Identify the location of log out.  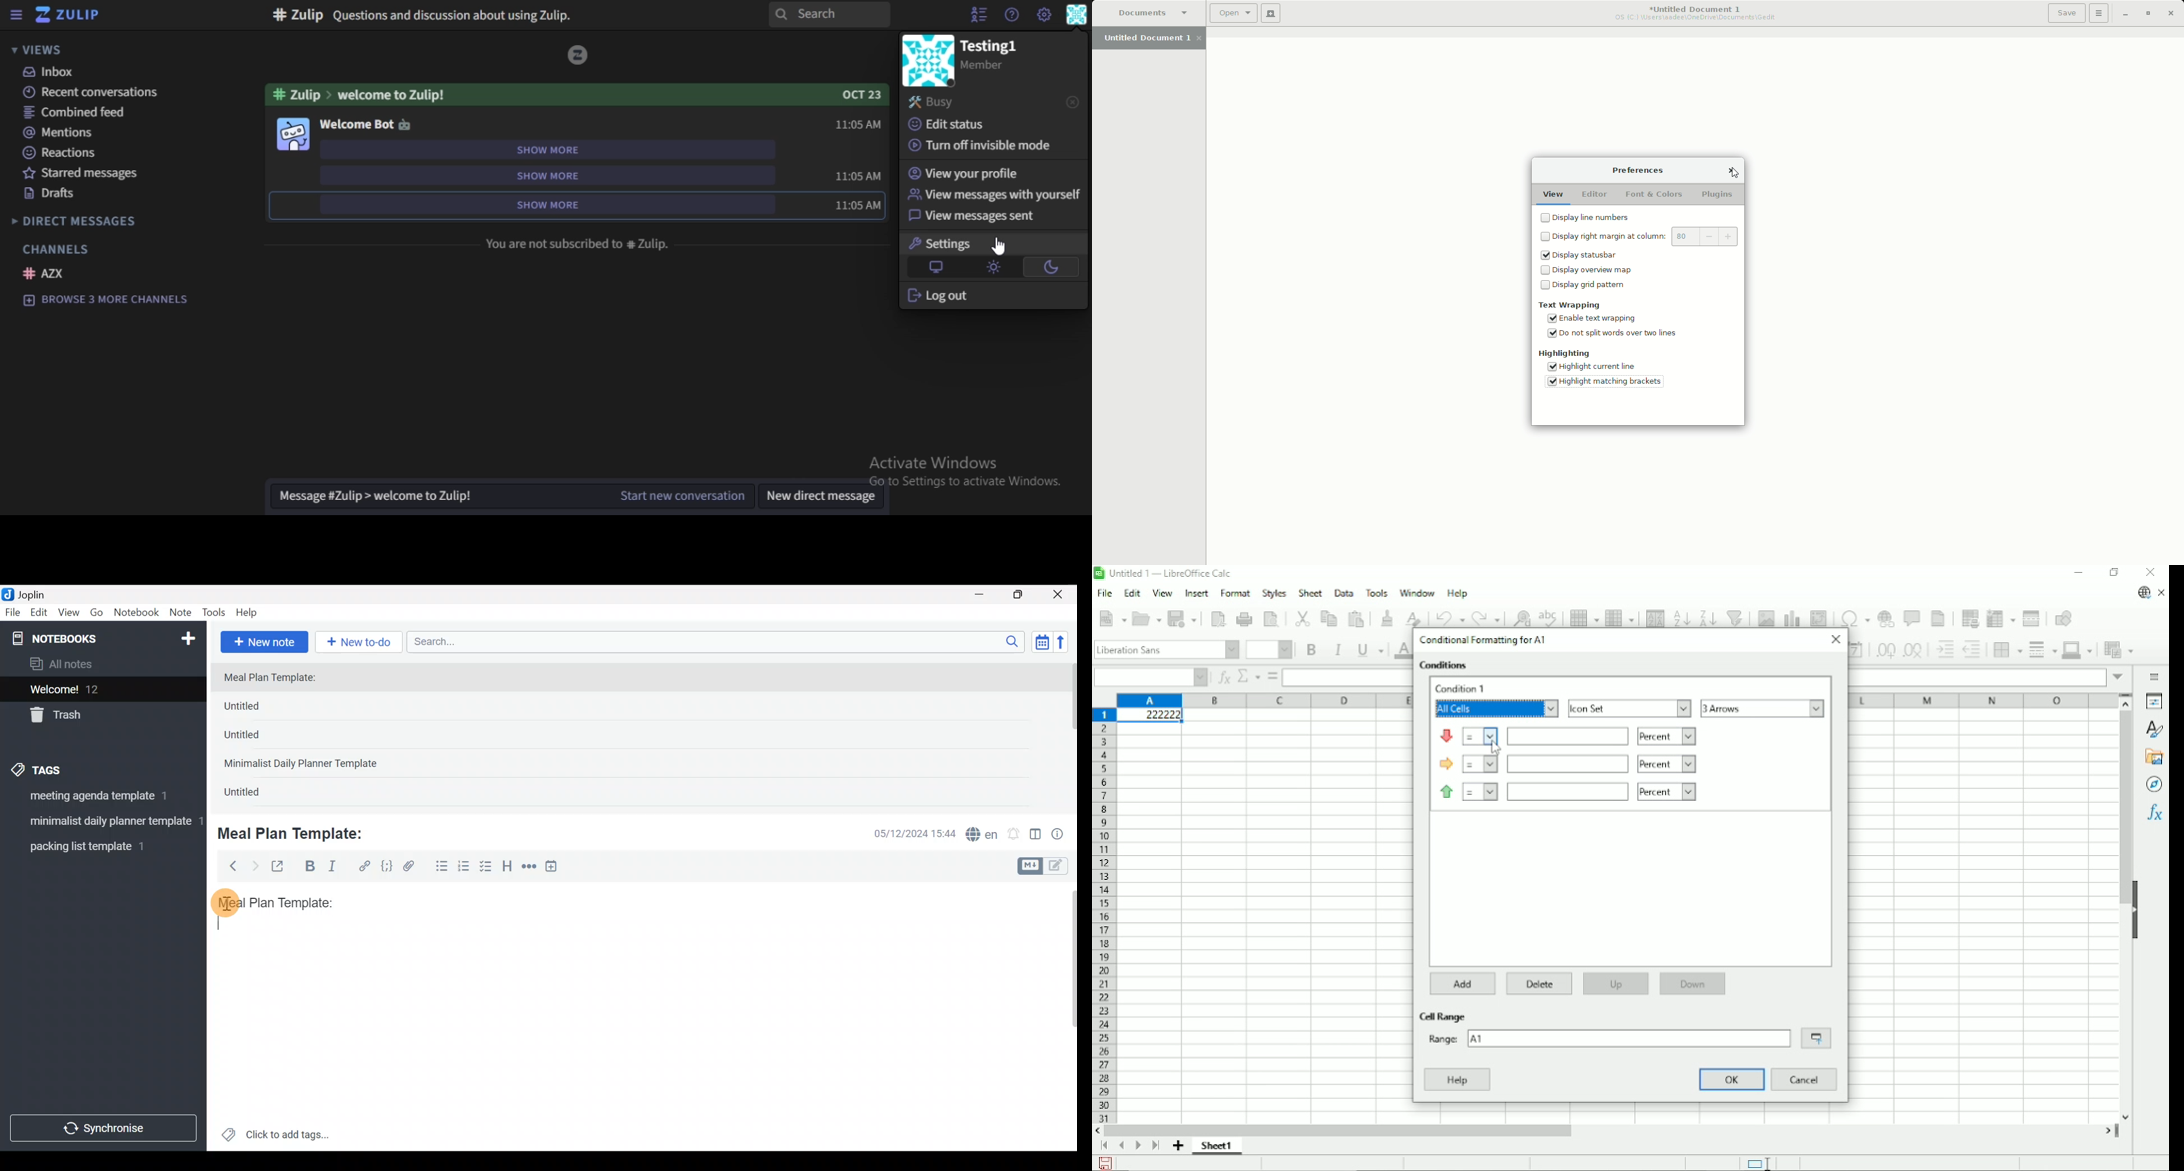
(943, 296).